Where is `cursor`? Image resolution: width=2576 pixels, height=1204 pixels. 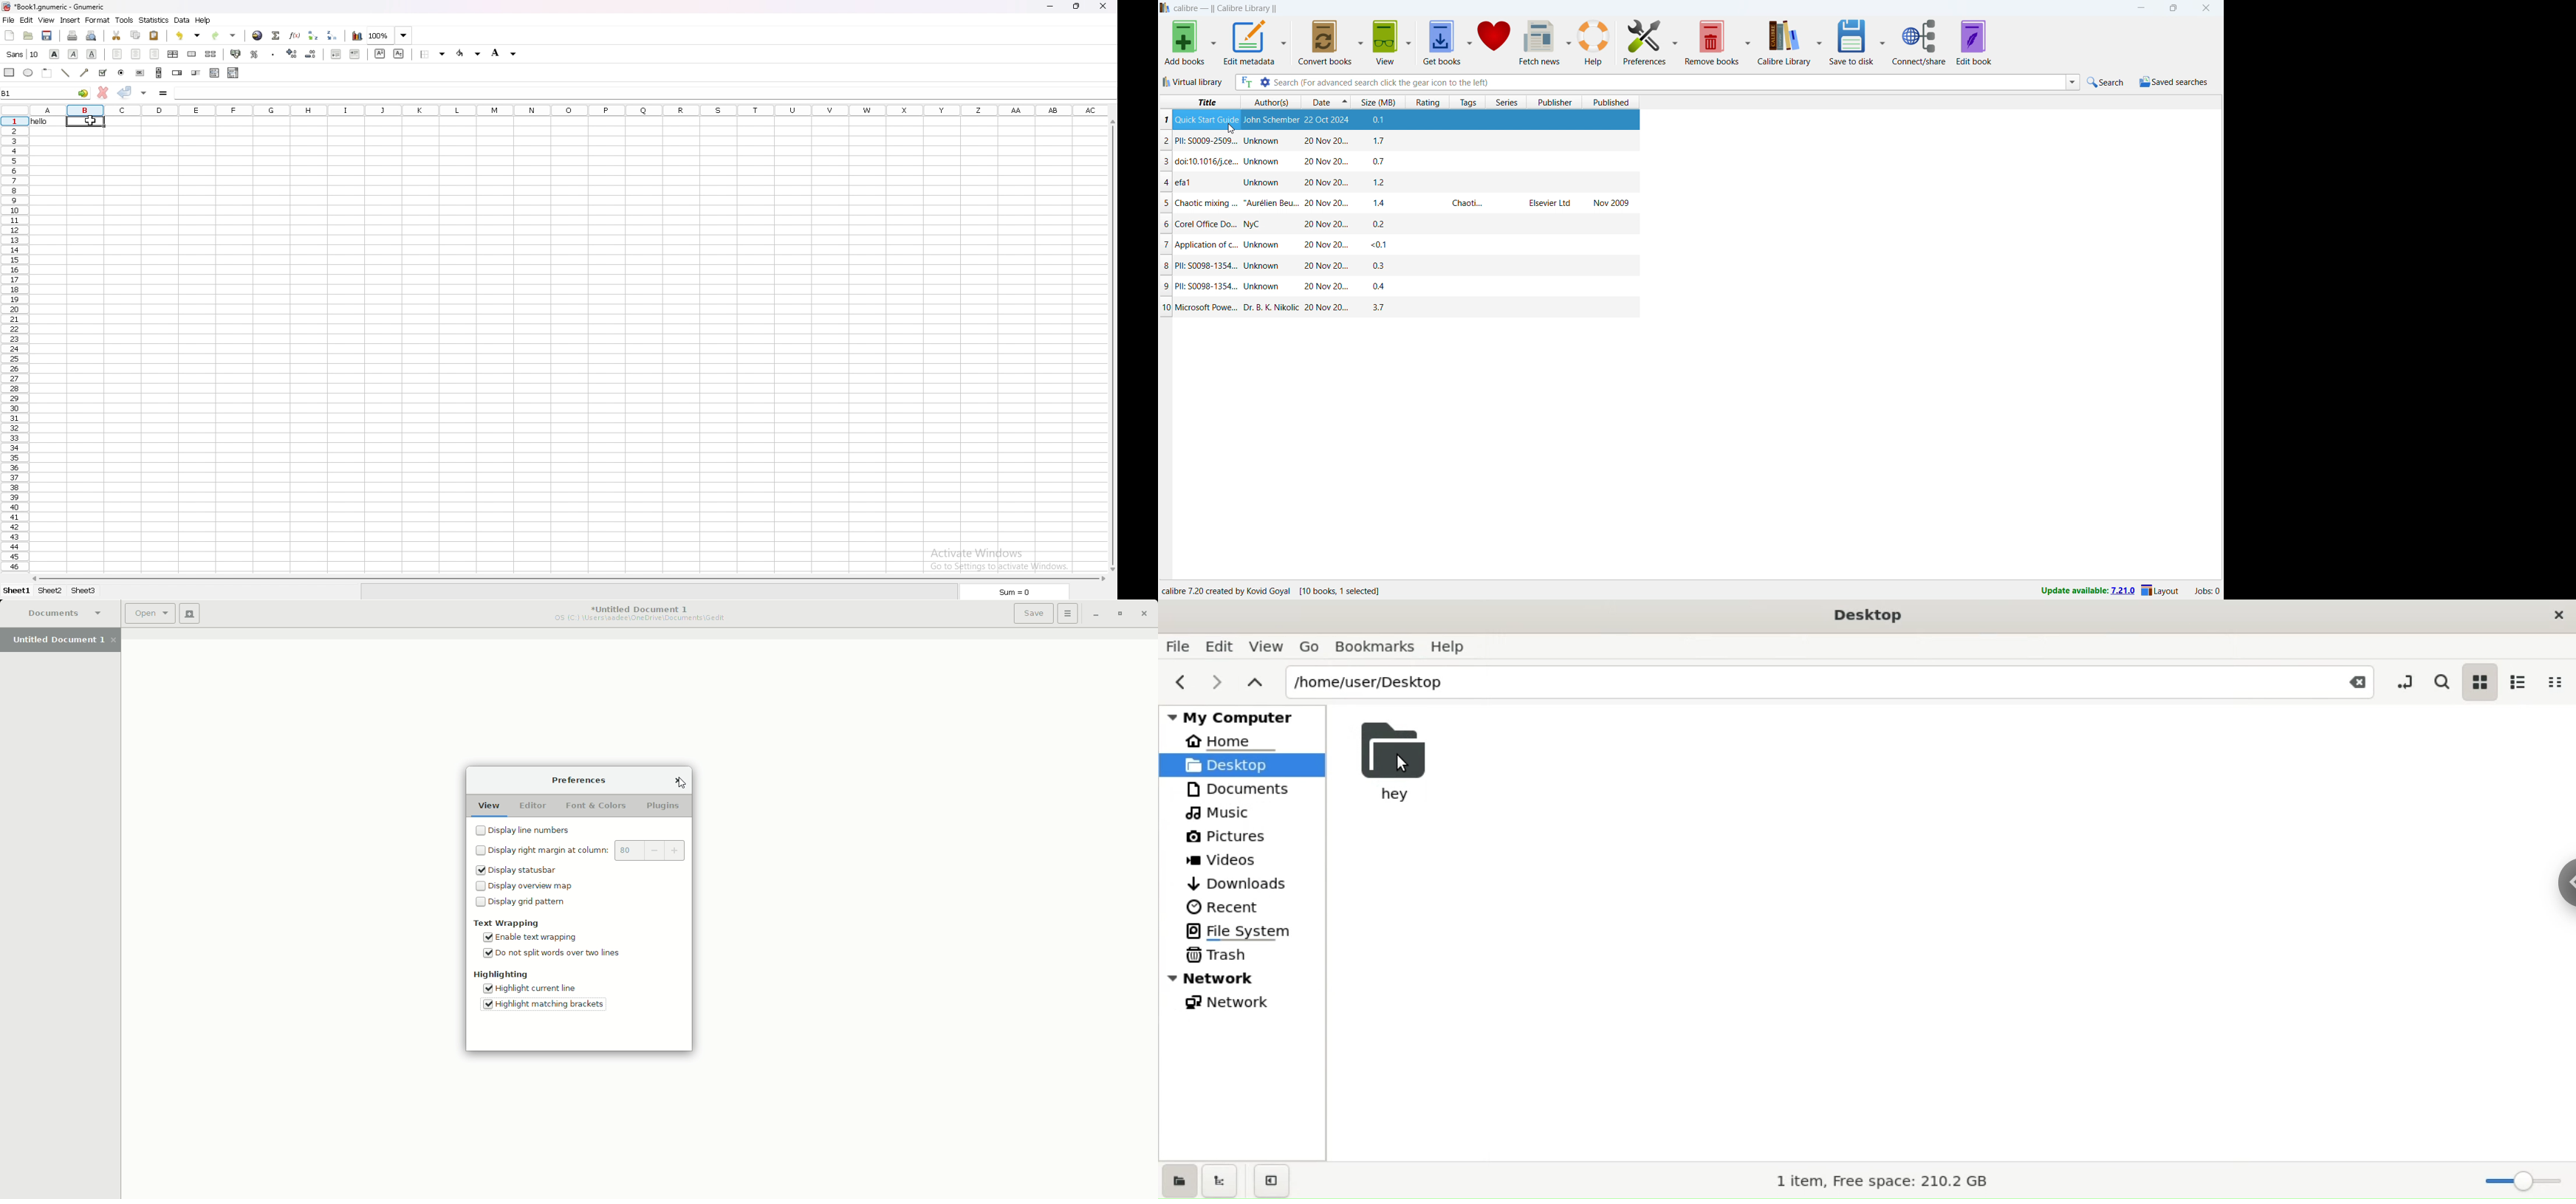
cursor is located at coordinates (1402, 764).